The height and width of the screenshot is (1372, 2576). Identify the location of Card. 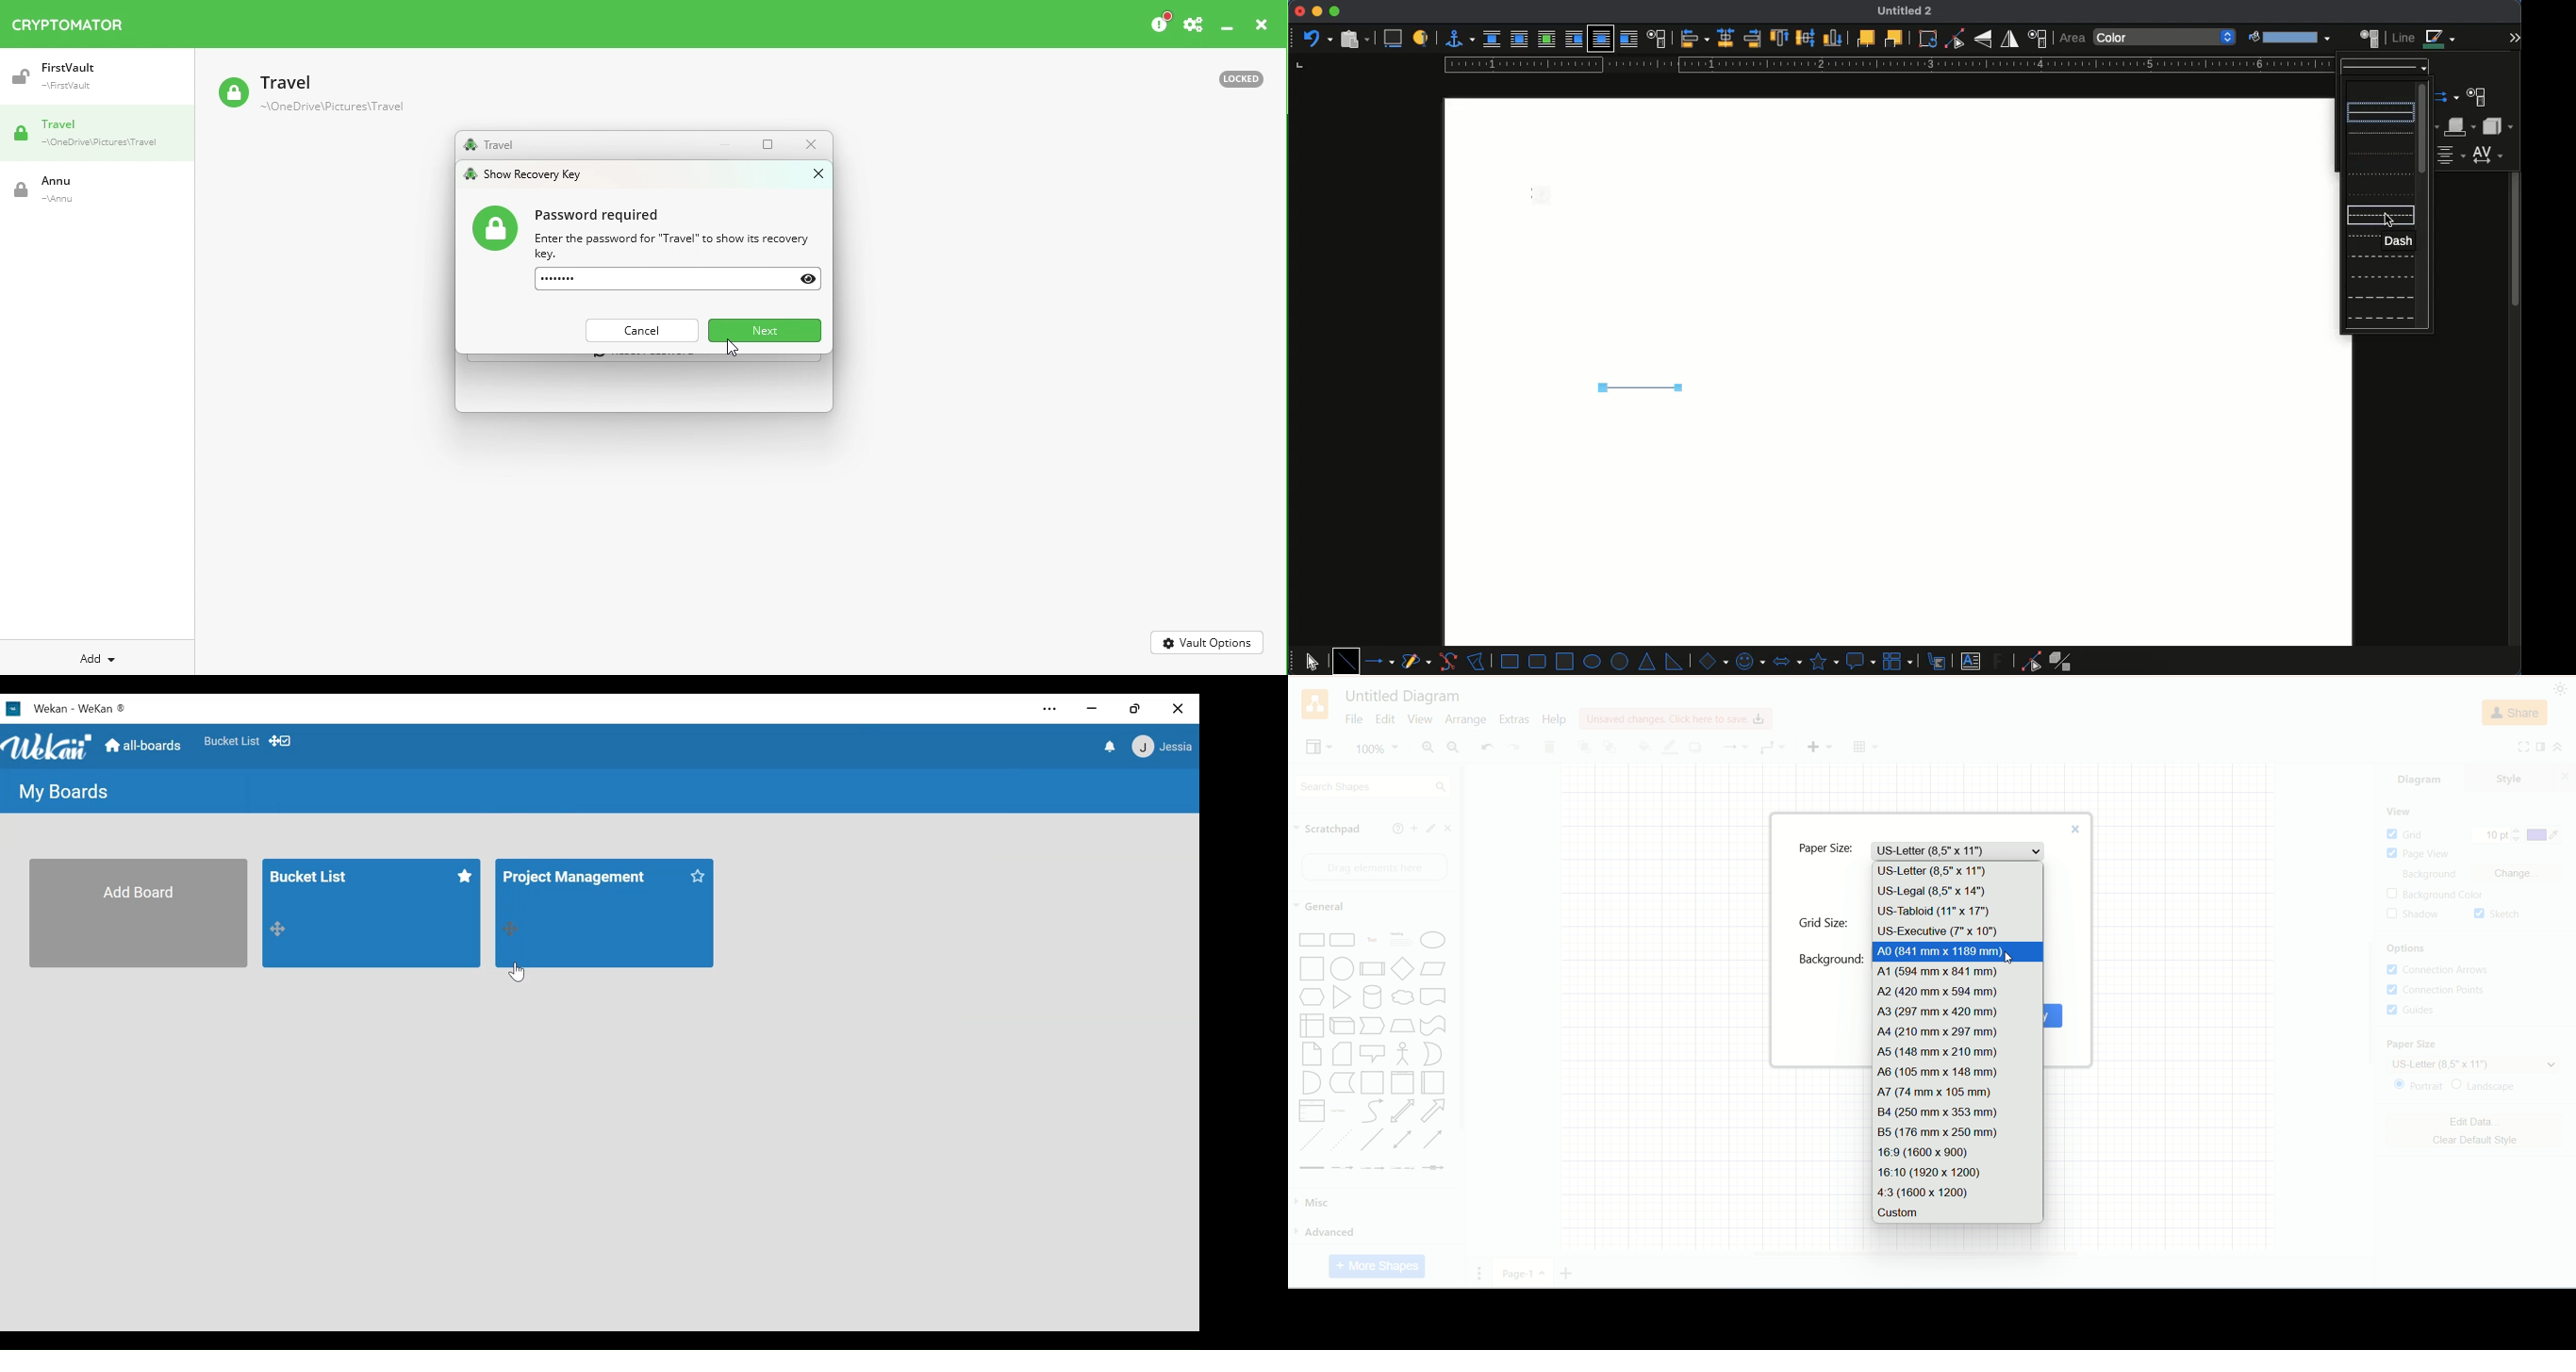
(1343, 1056).